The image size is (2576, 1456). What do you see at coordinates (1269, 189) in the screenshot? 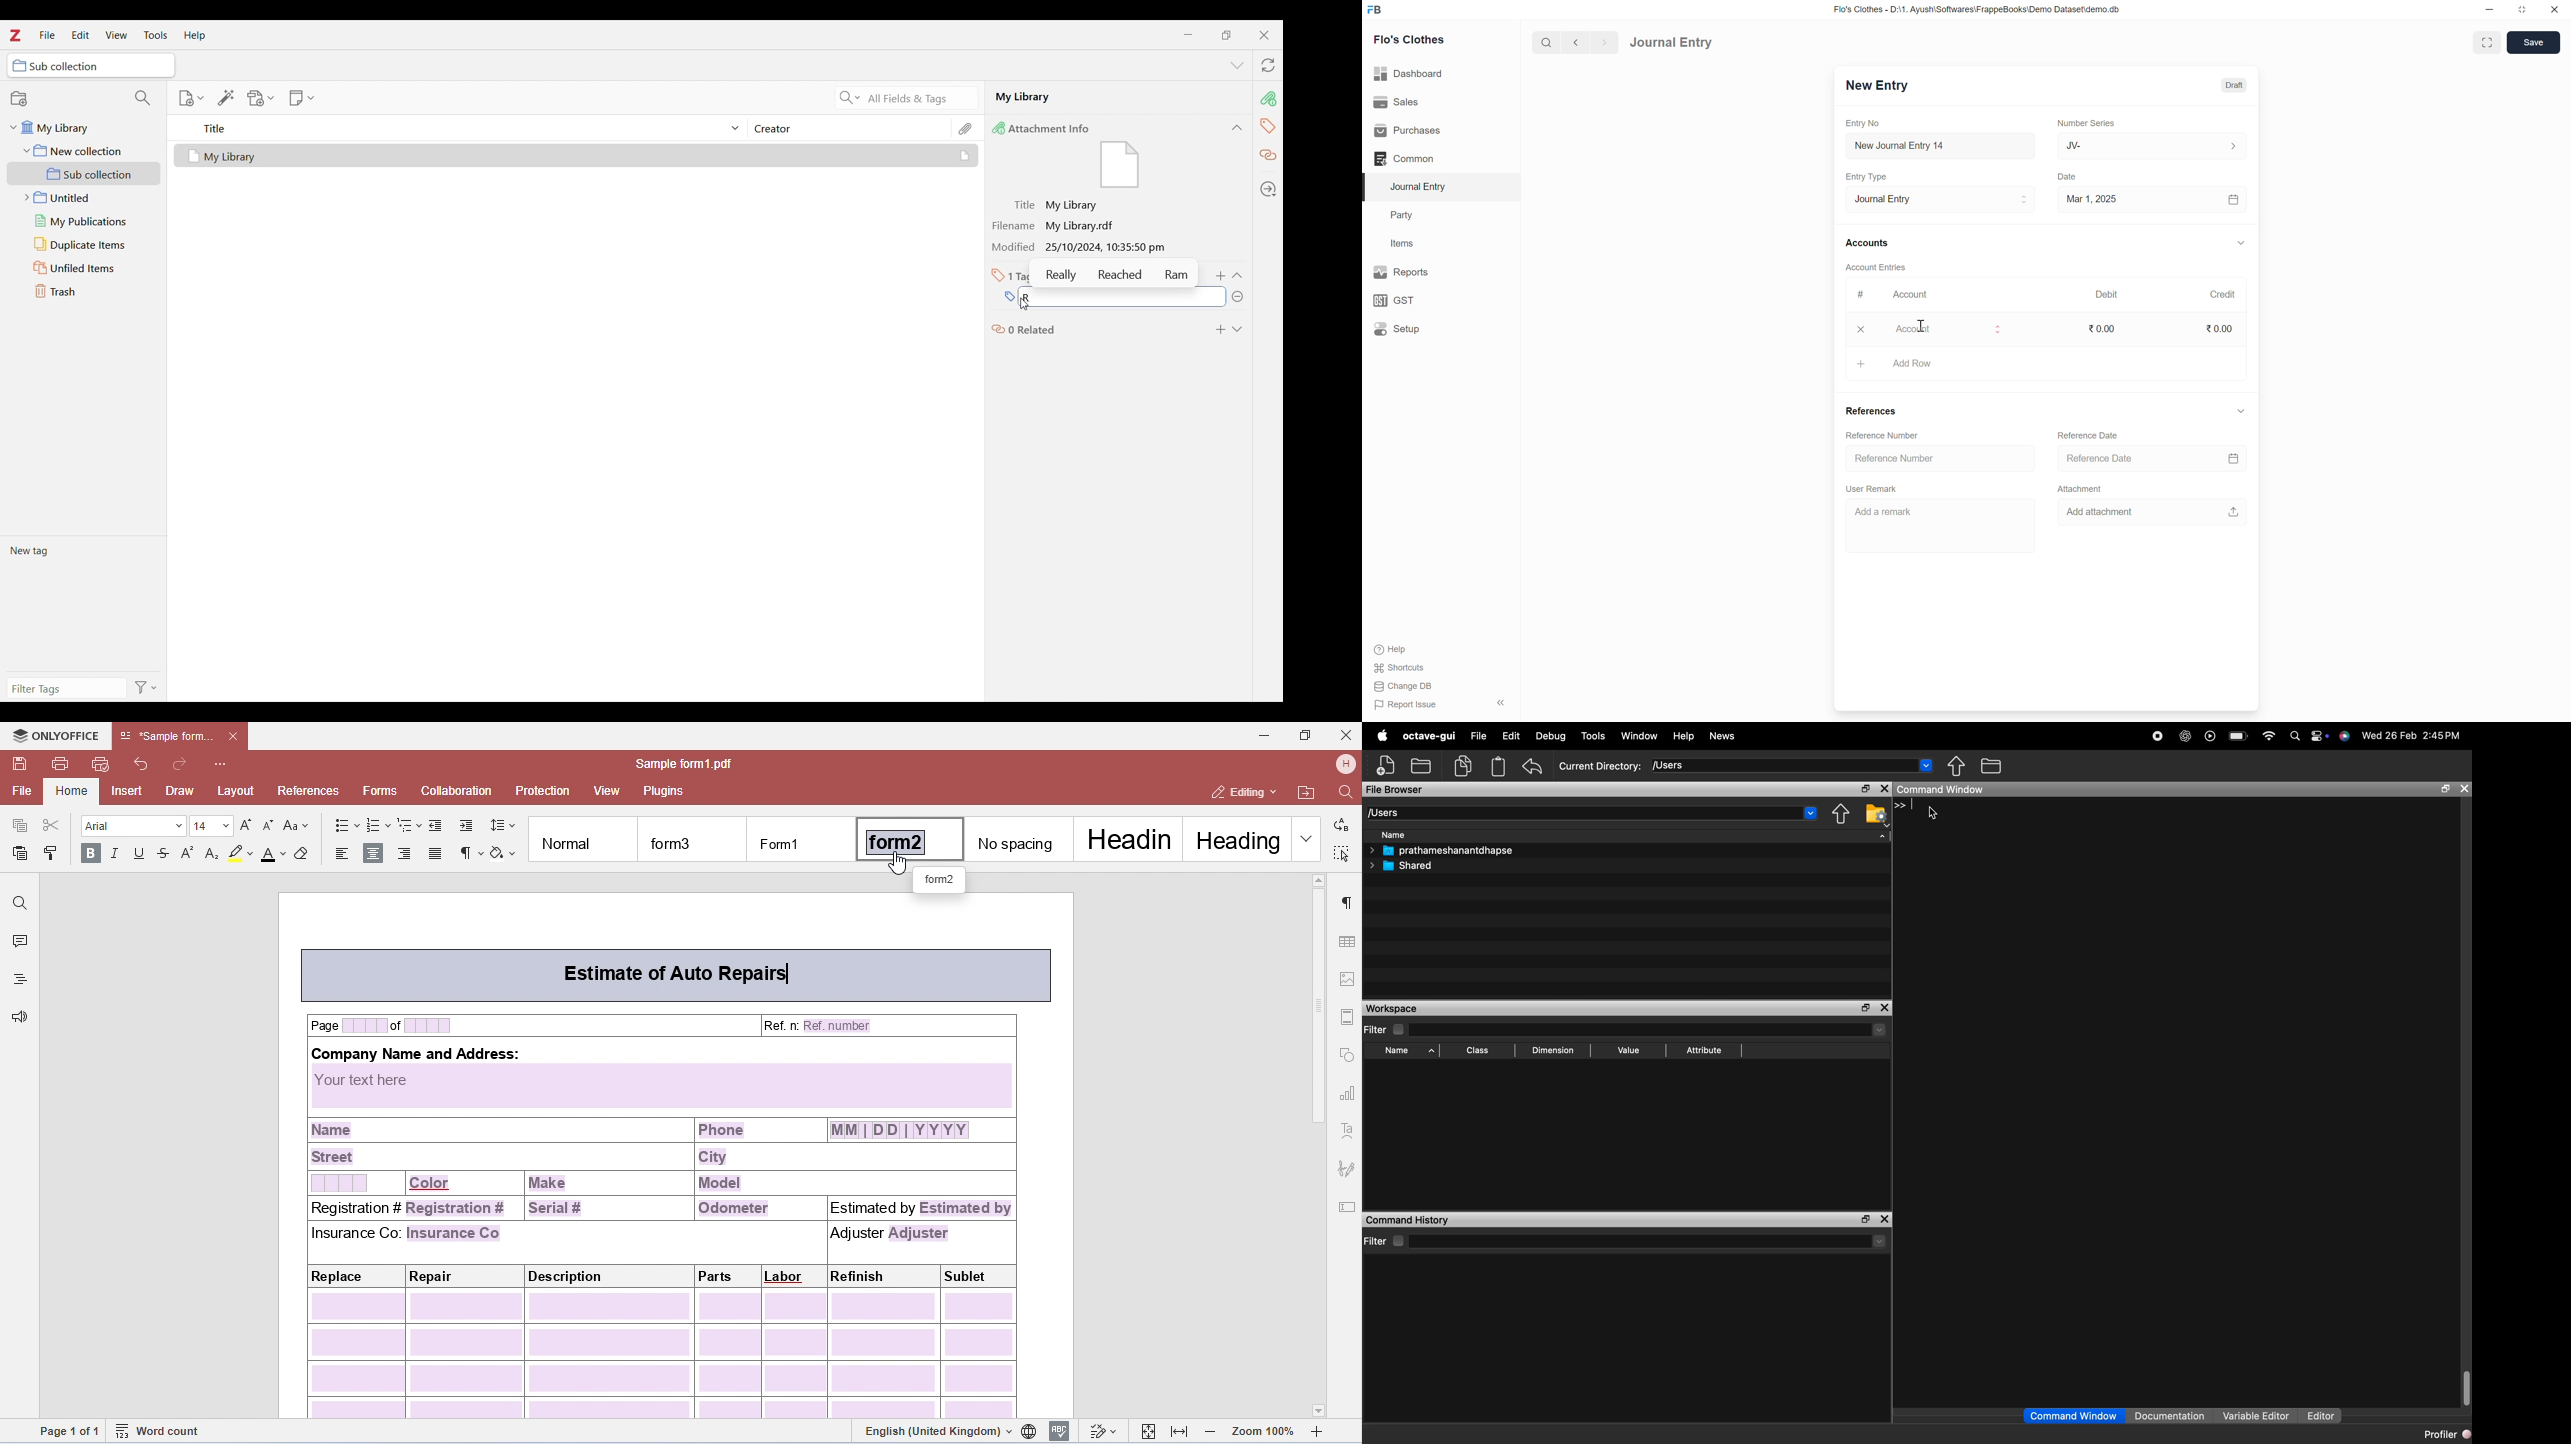
I see `Locate` at bounding box center [1269, 189].